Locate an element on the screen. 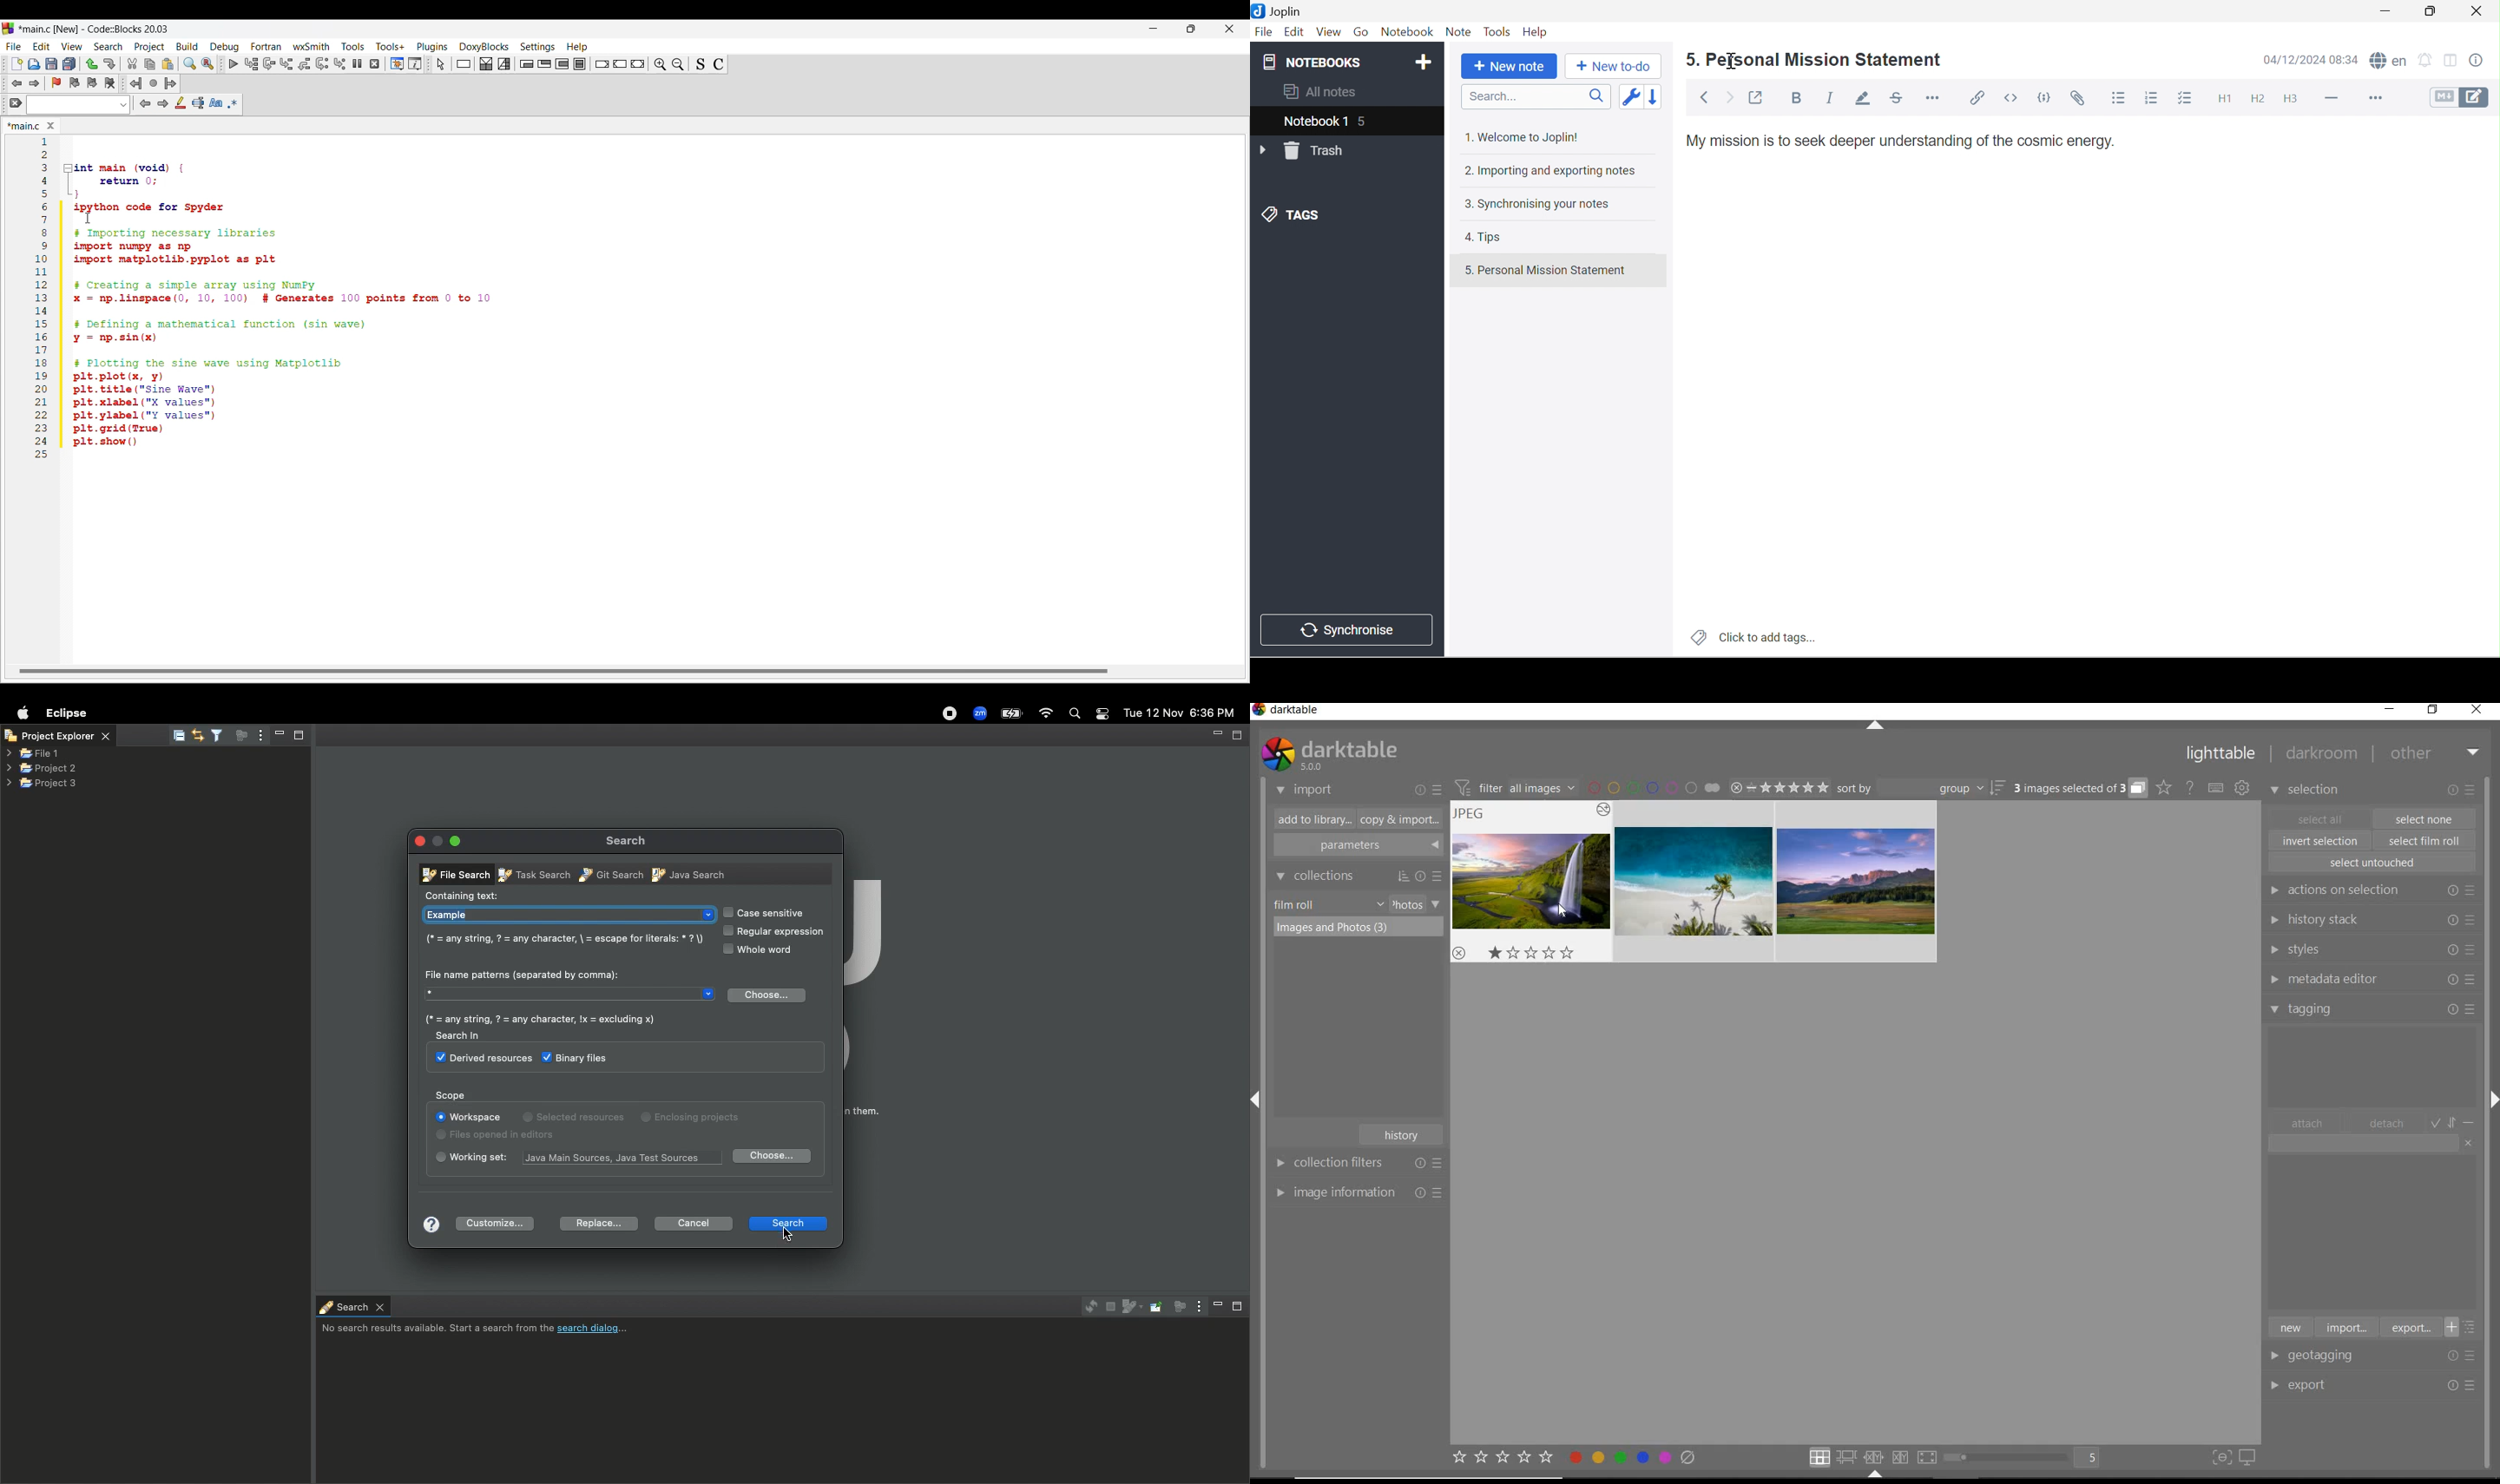 The image size is (2520, 1484). Notification is located at coordinates (1102, 714).